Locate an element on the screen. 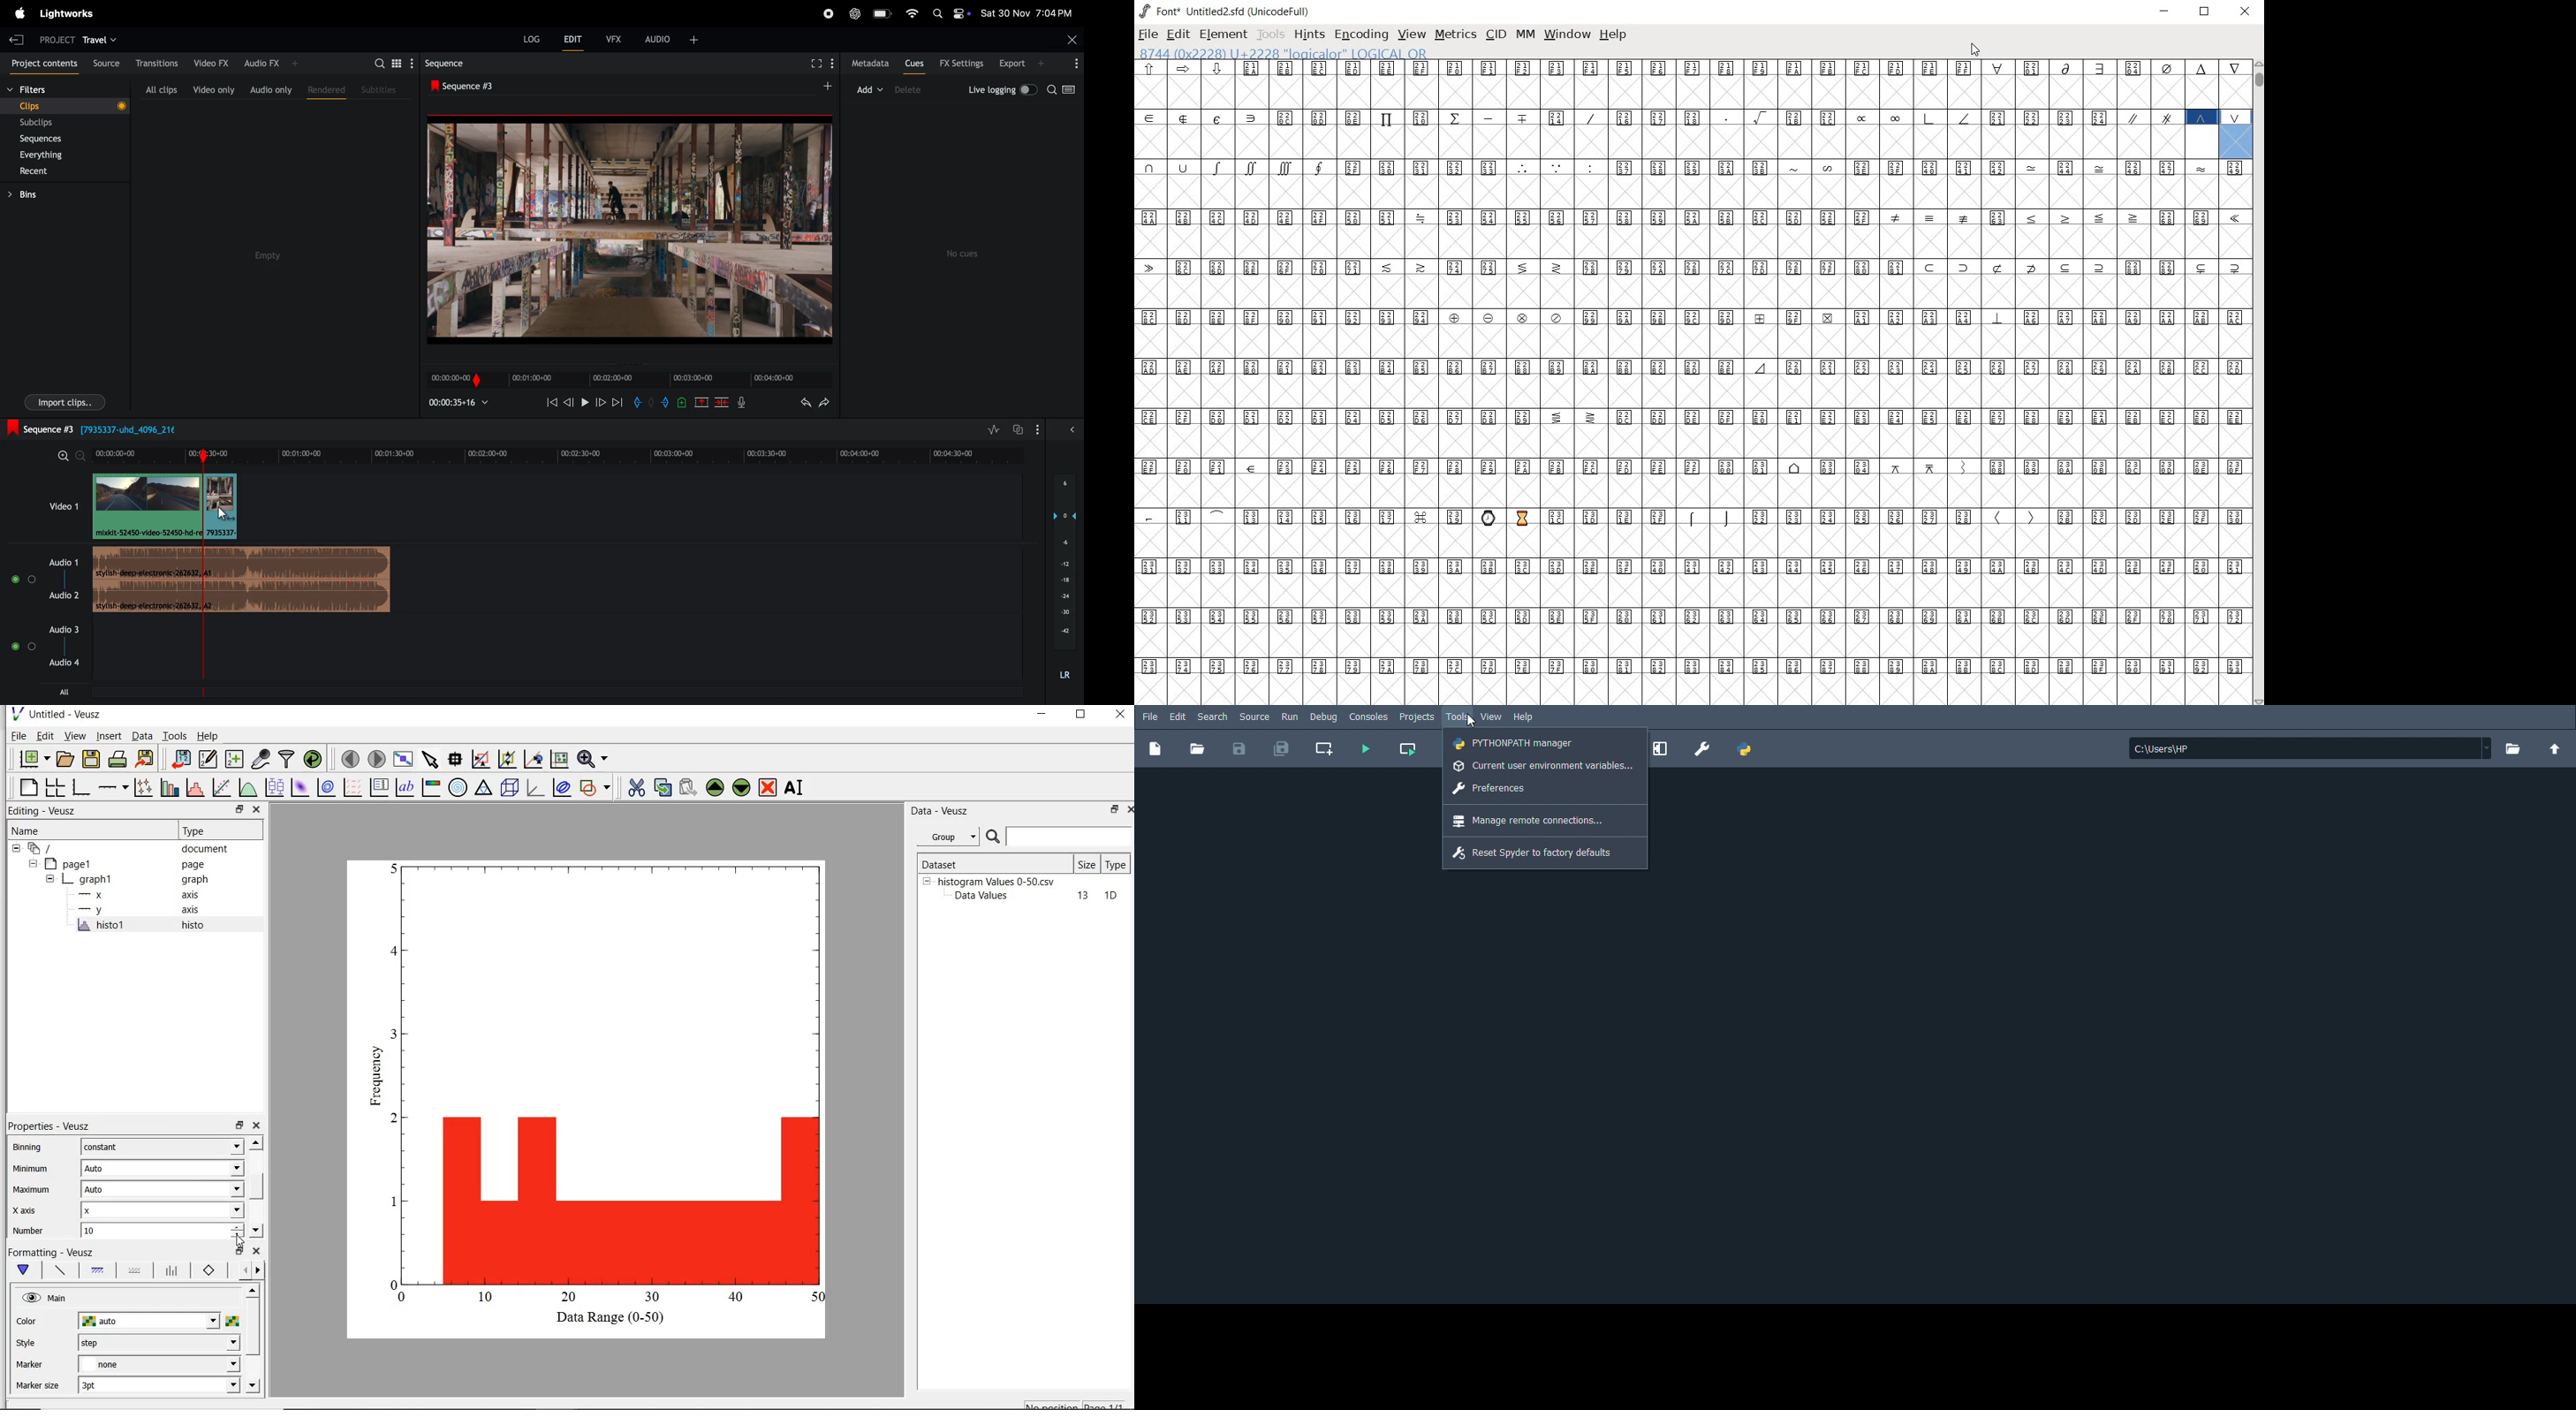  name is located at coordinates (24, 831).